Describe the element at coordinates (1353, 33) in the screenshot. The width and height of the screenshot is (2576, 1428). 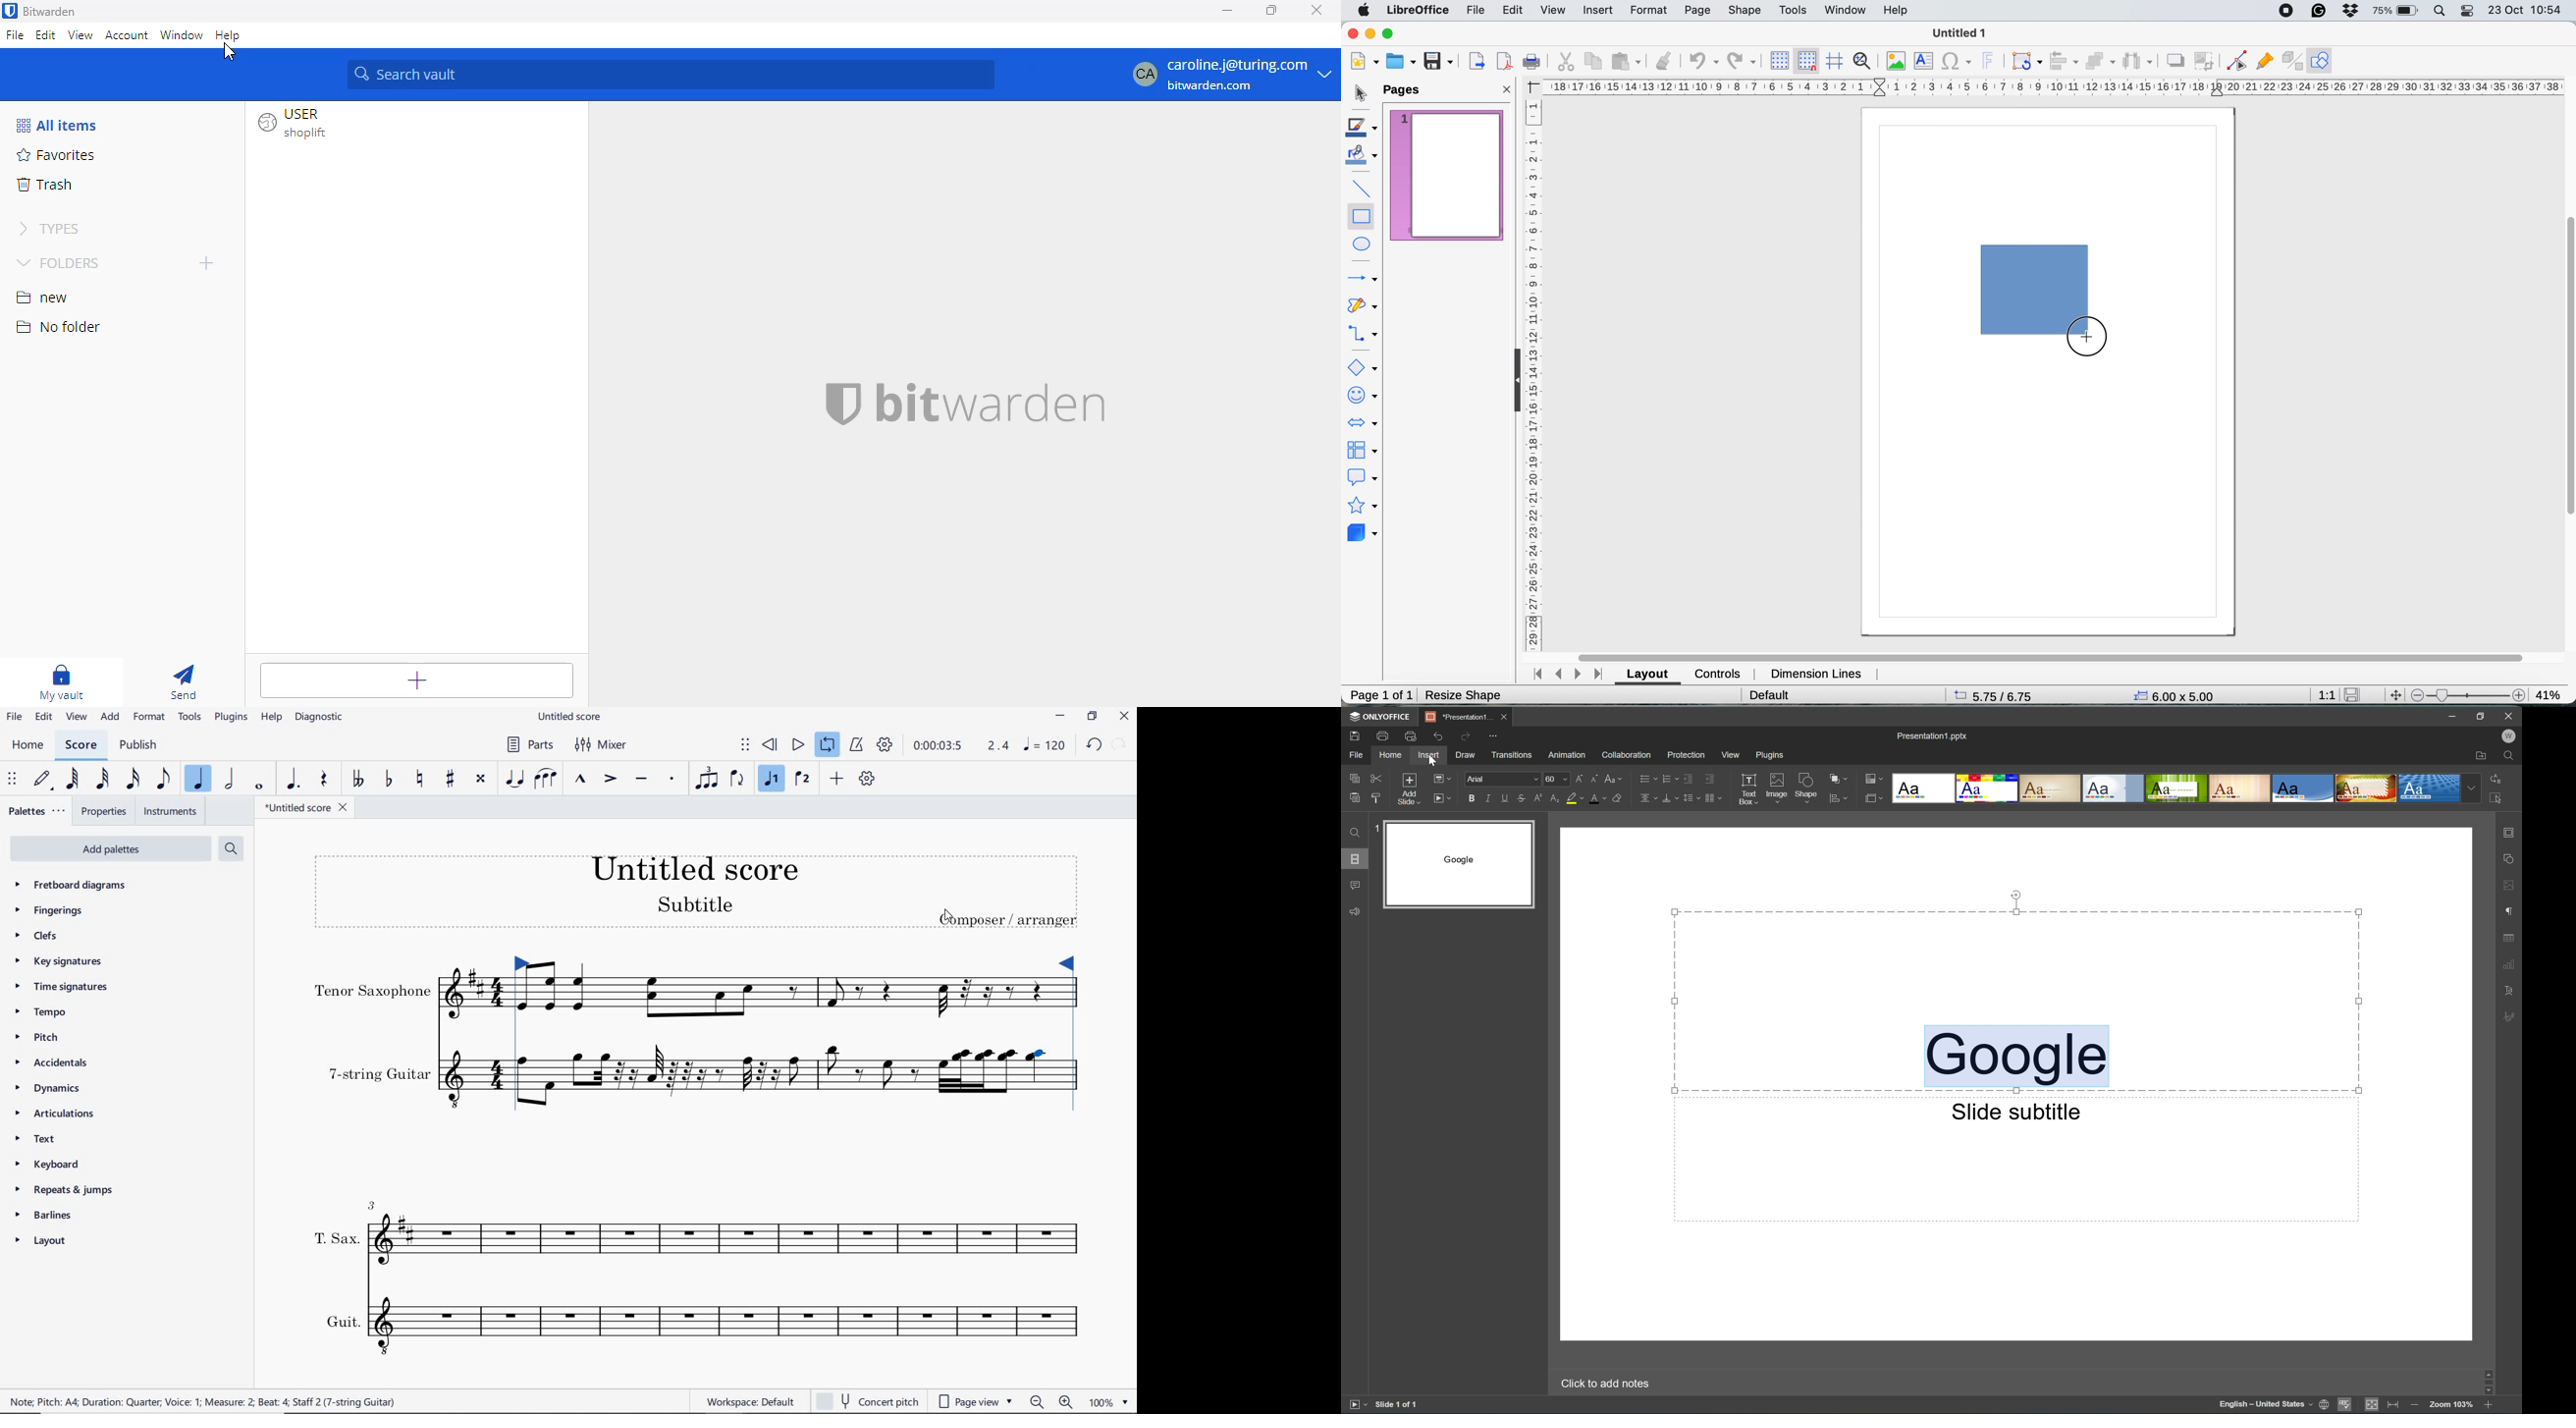
I see `close` at that location.